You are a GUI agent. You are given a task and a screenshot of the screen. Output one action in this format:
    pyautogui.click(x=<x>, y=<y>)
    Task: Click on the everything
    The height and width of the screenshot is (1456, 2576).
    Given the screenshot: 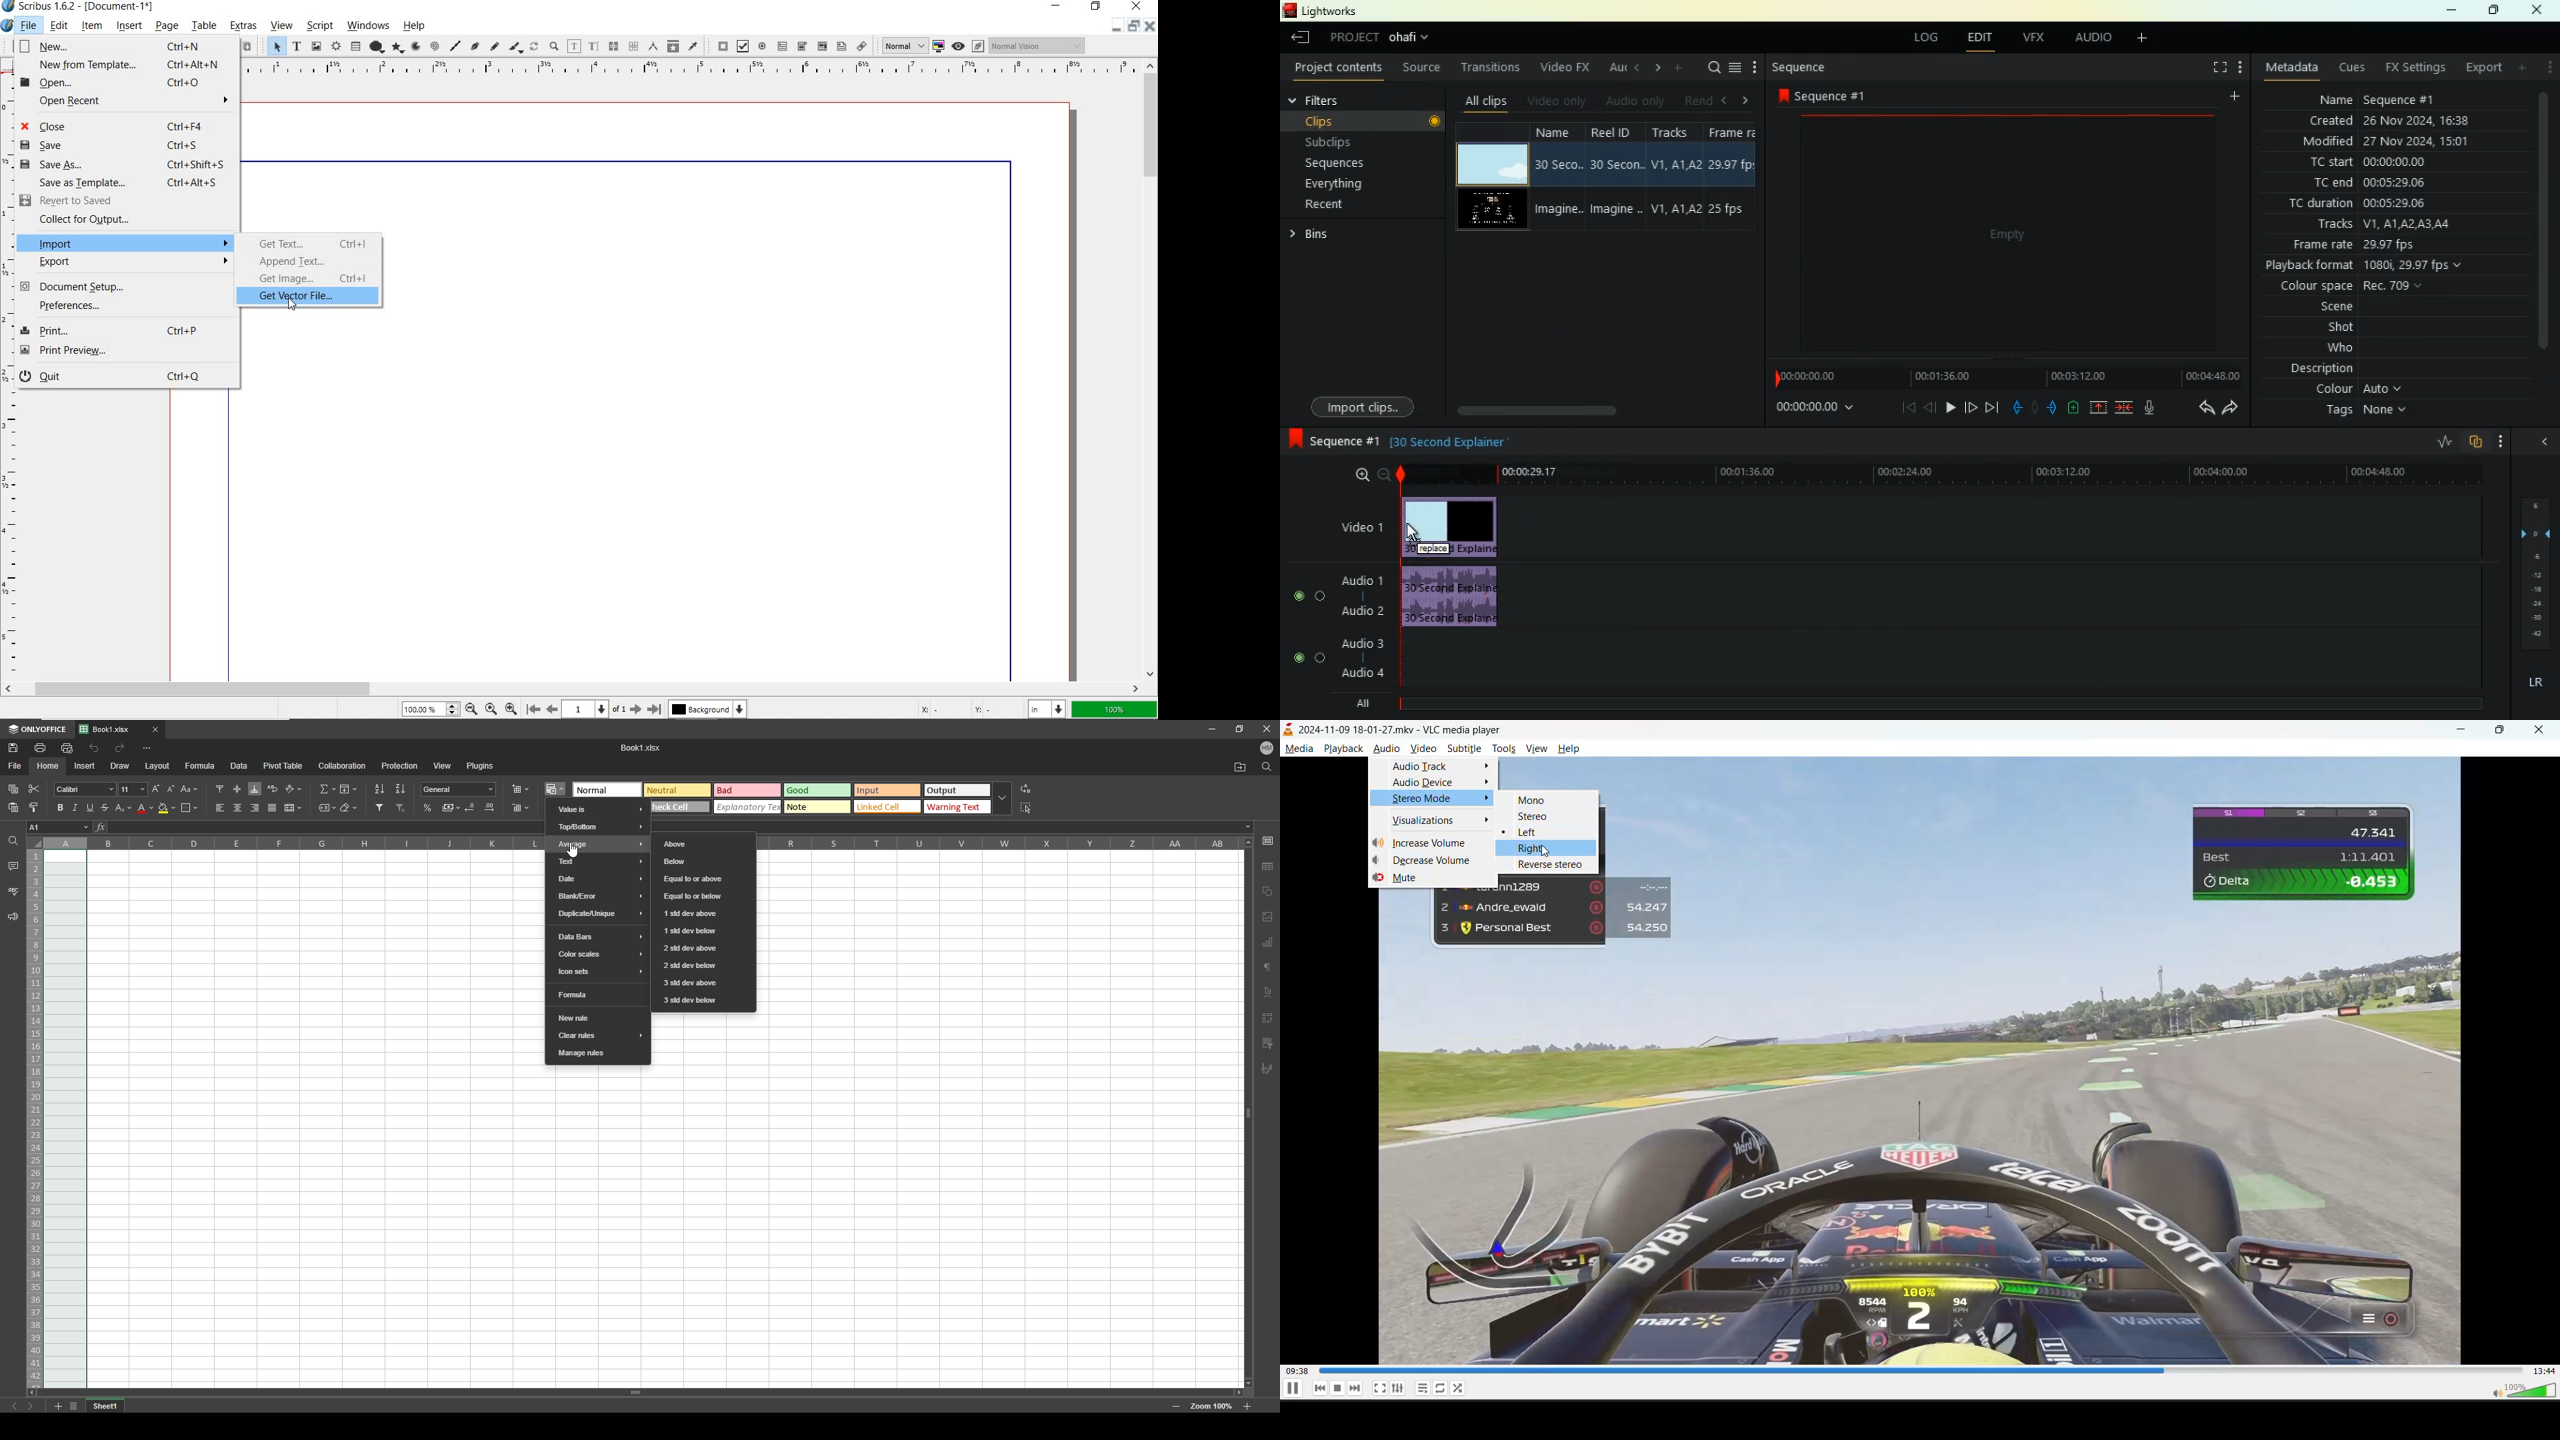 What is the action you would take?
    pyautogui.click(x=1334, y=184)
    